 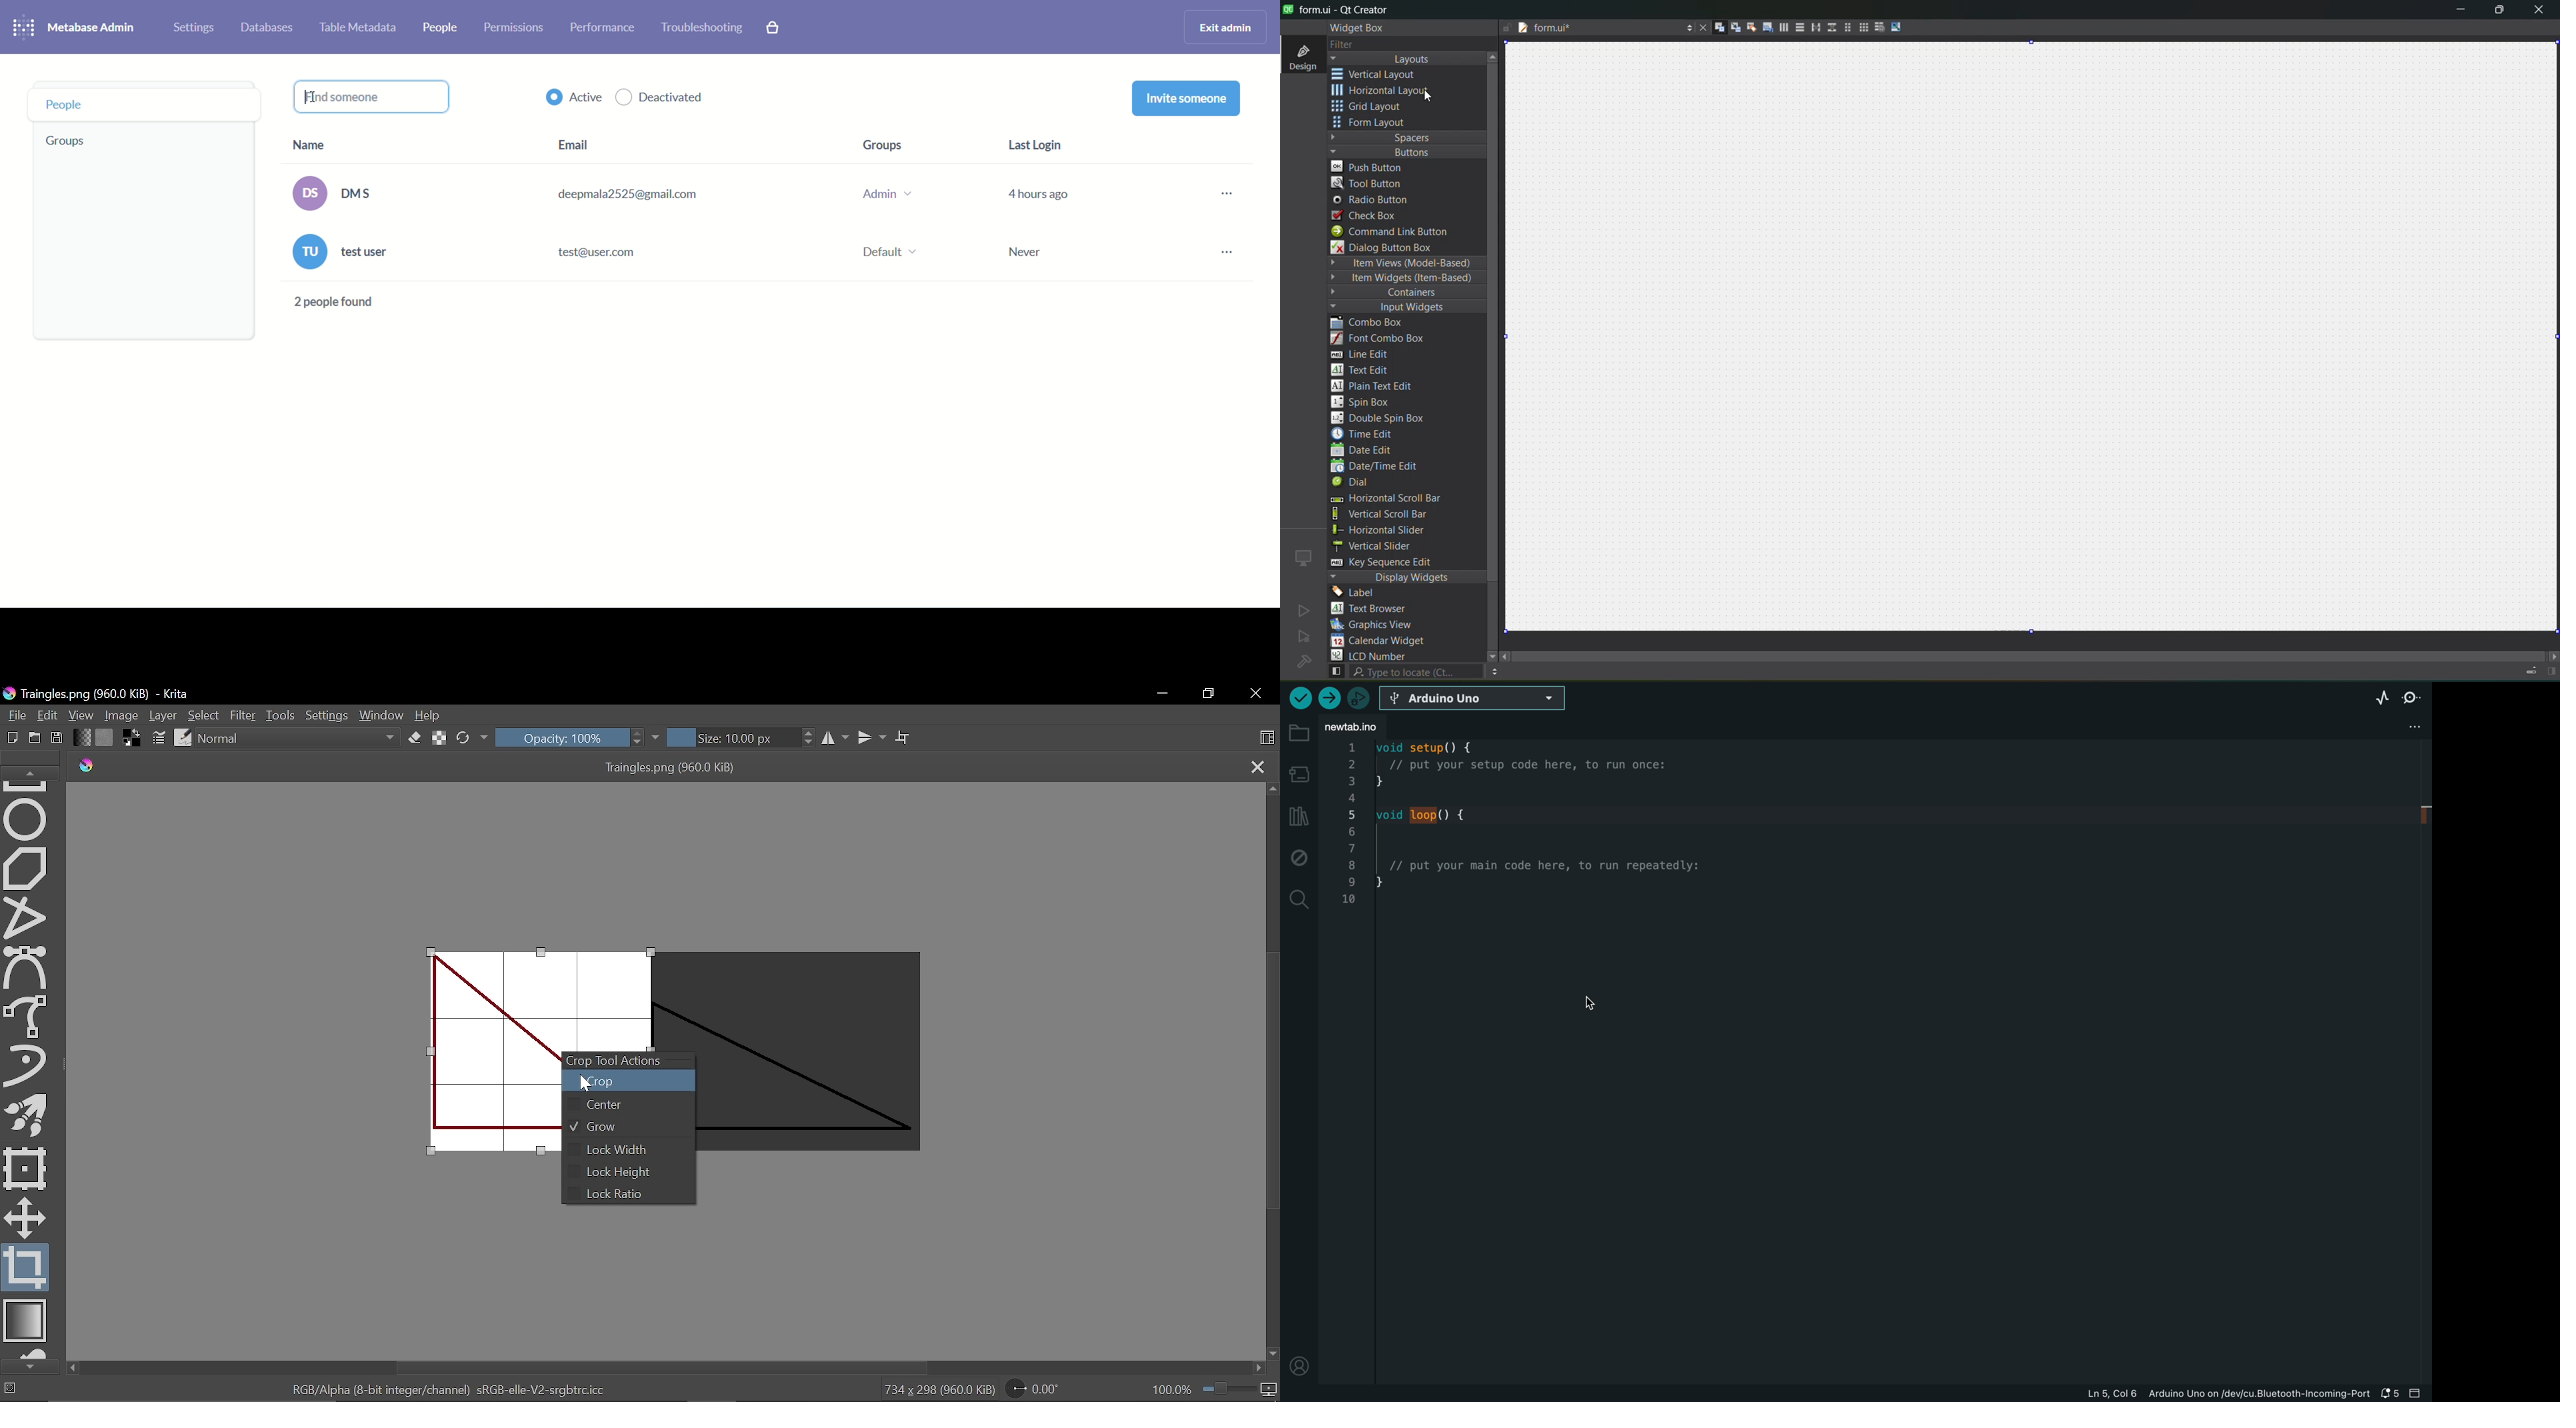 What do you see at coordinates (1187, 99) in the screenshot?
I see `invite someone` at bounding box center [1187, 99].